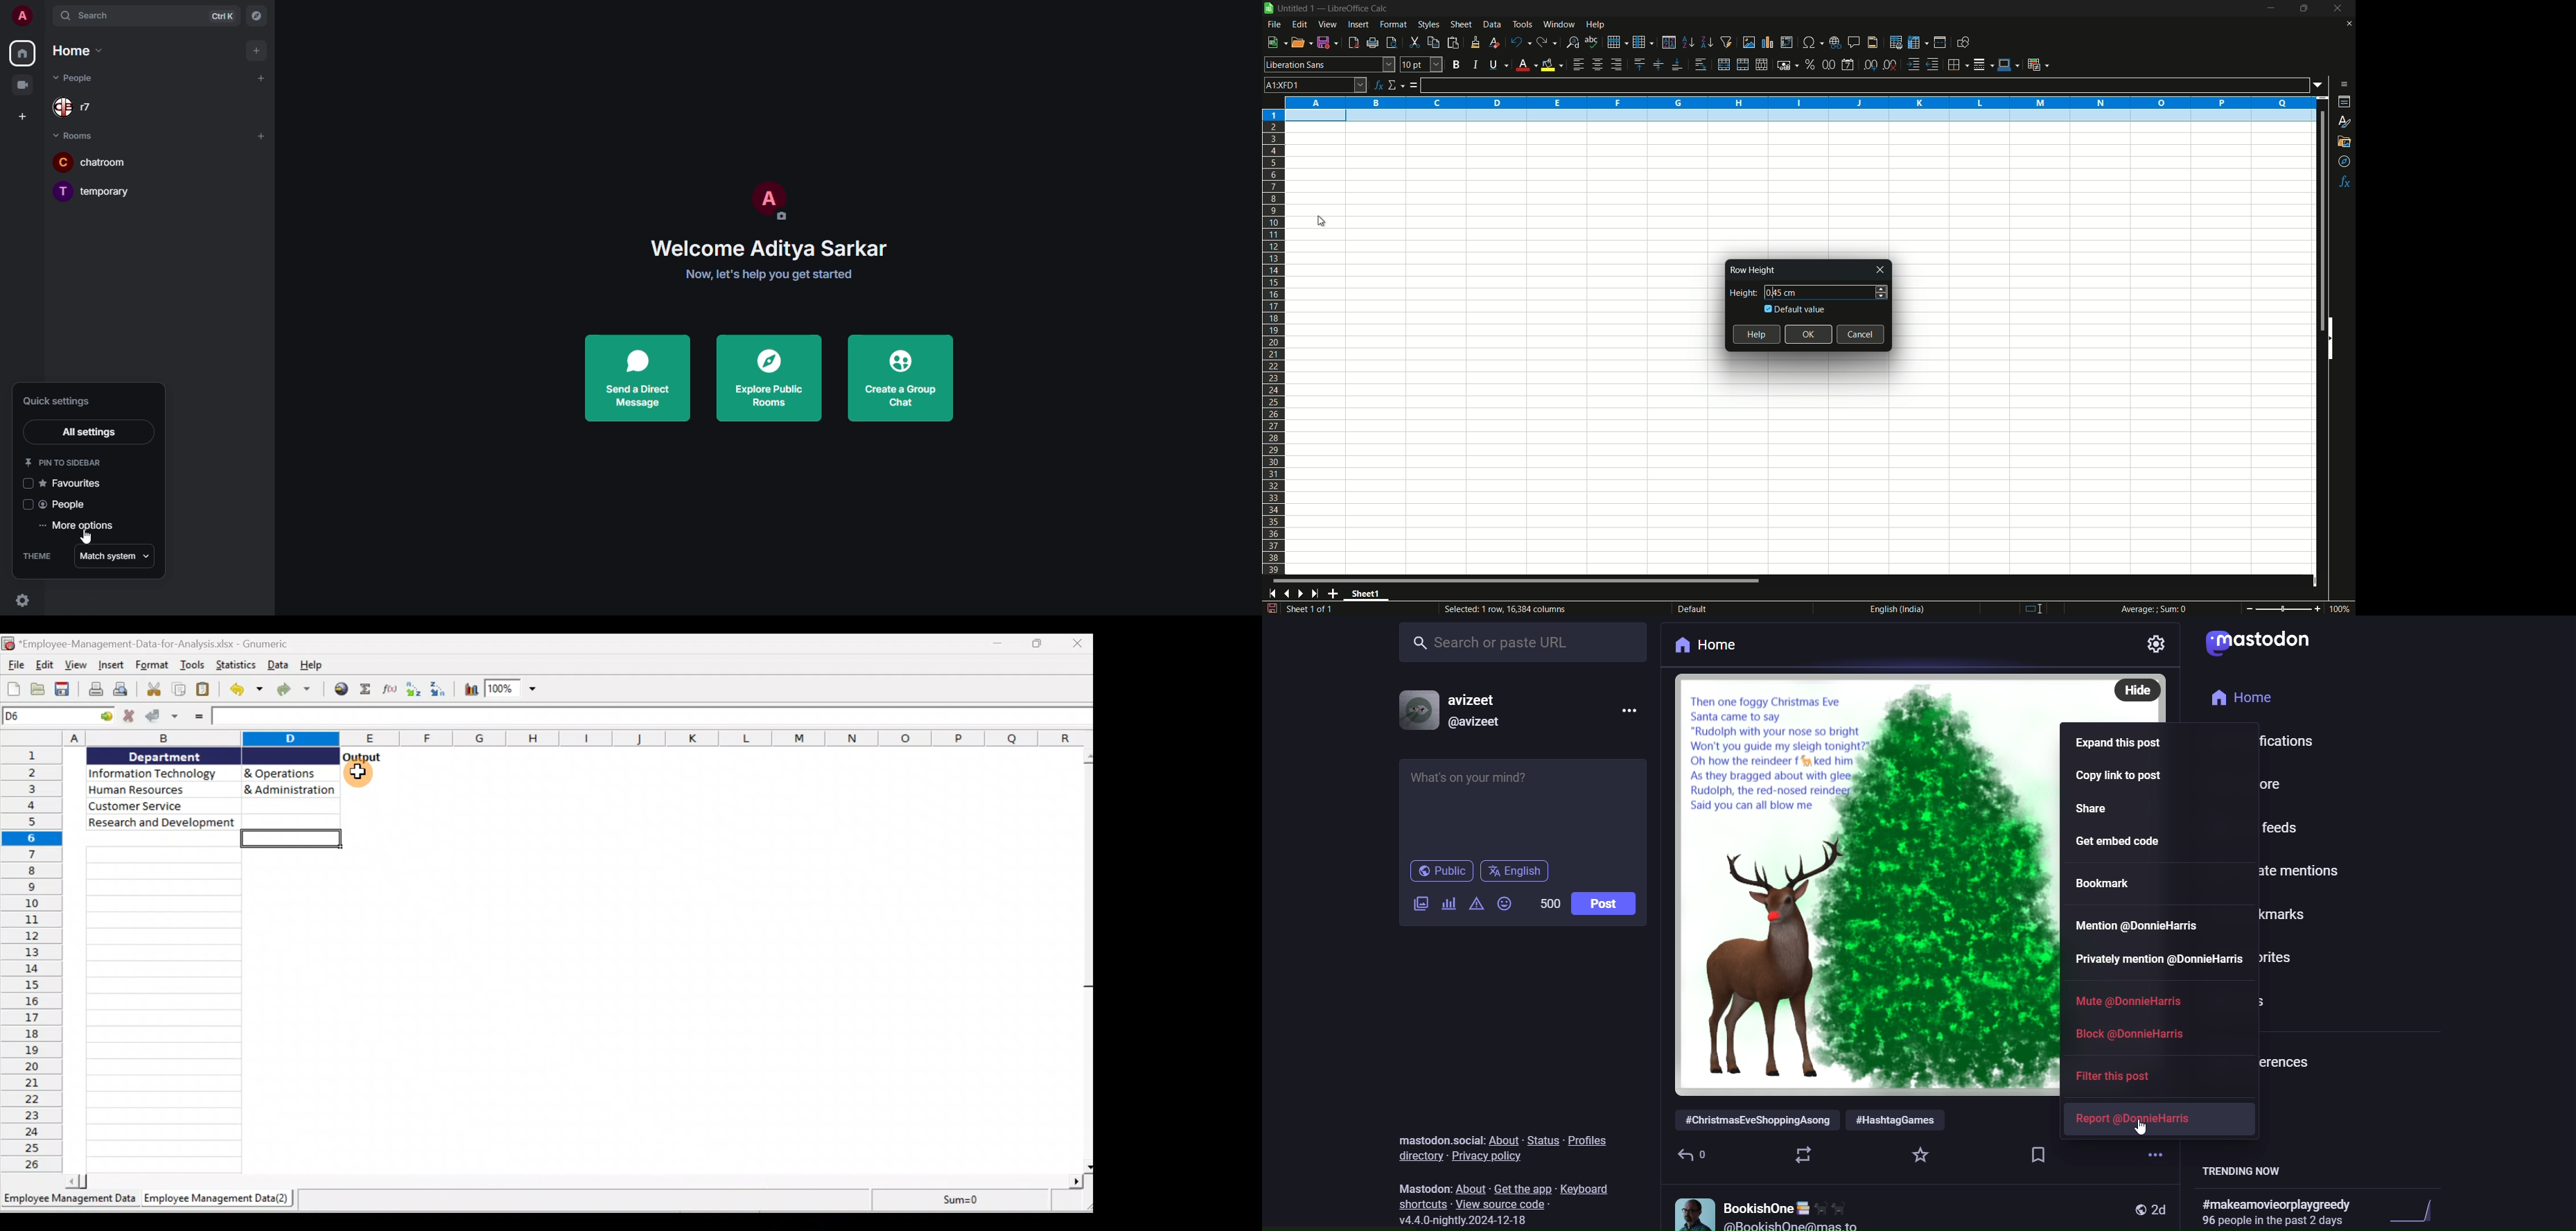  Describe the element at coordinates (2243, 784) in the screenshot. I see `explore` at that location.